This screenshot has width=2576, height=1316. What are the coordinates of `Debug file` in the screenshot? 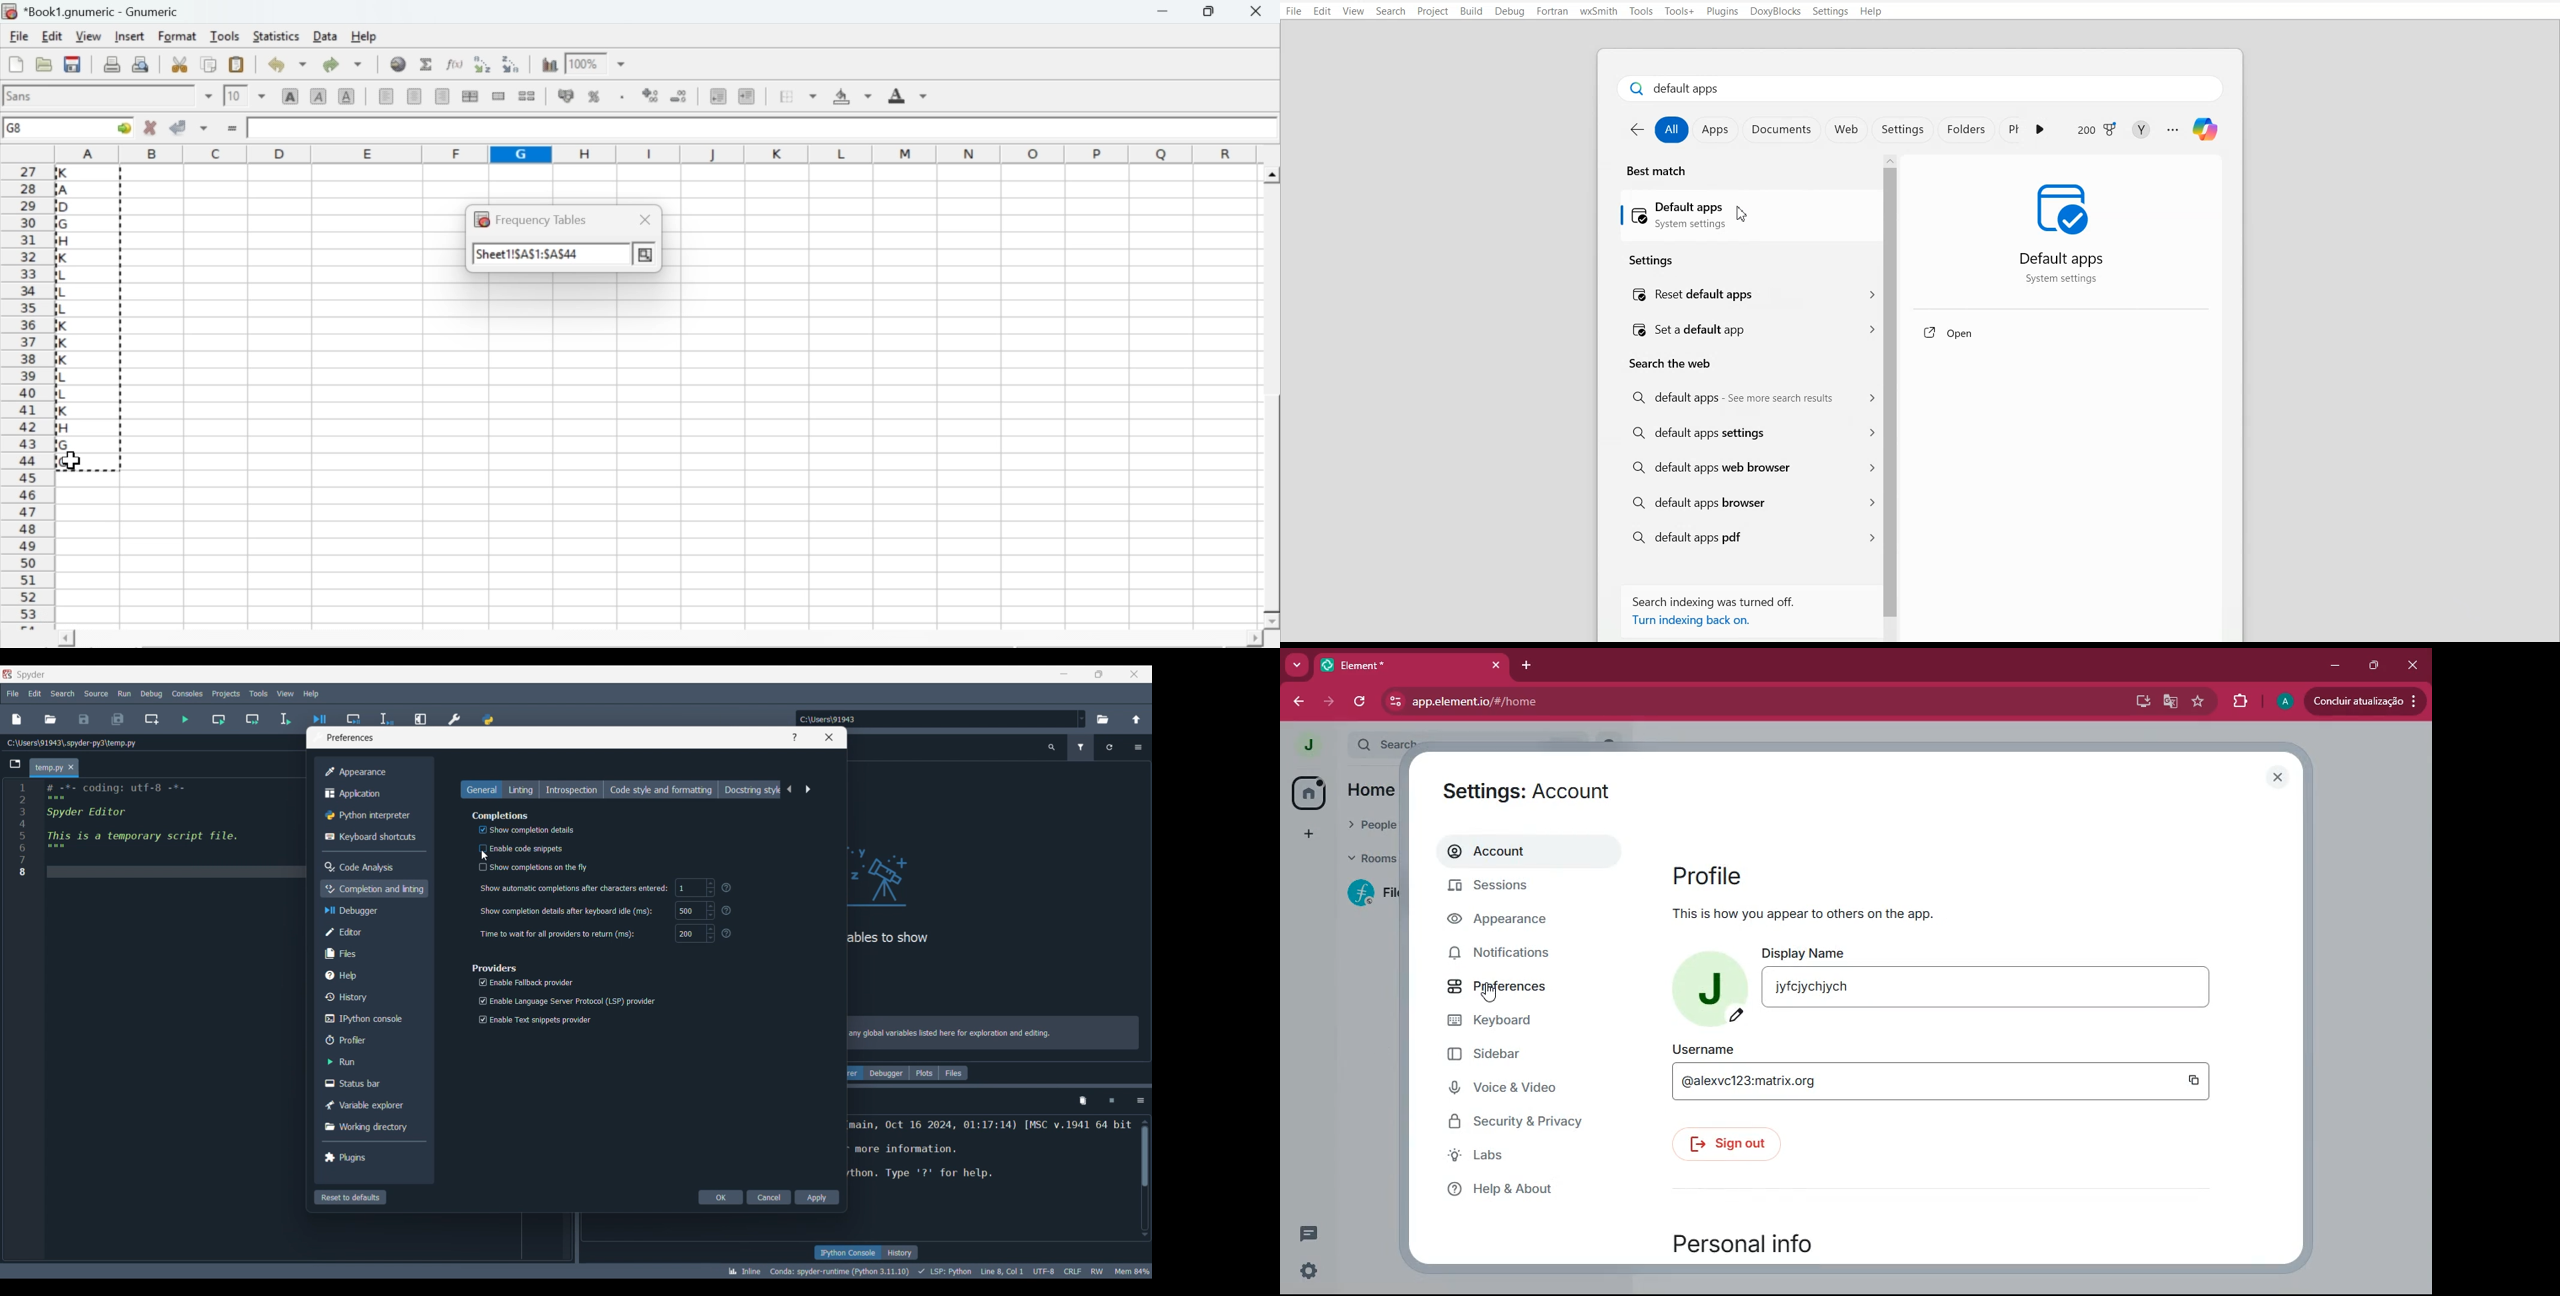 It's located at (320, 715).